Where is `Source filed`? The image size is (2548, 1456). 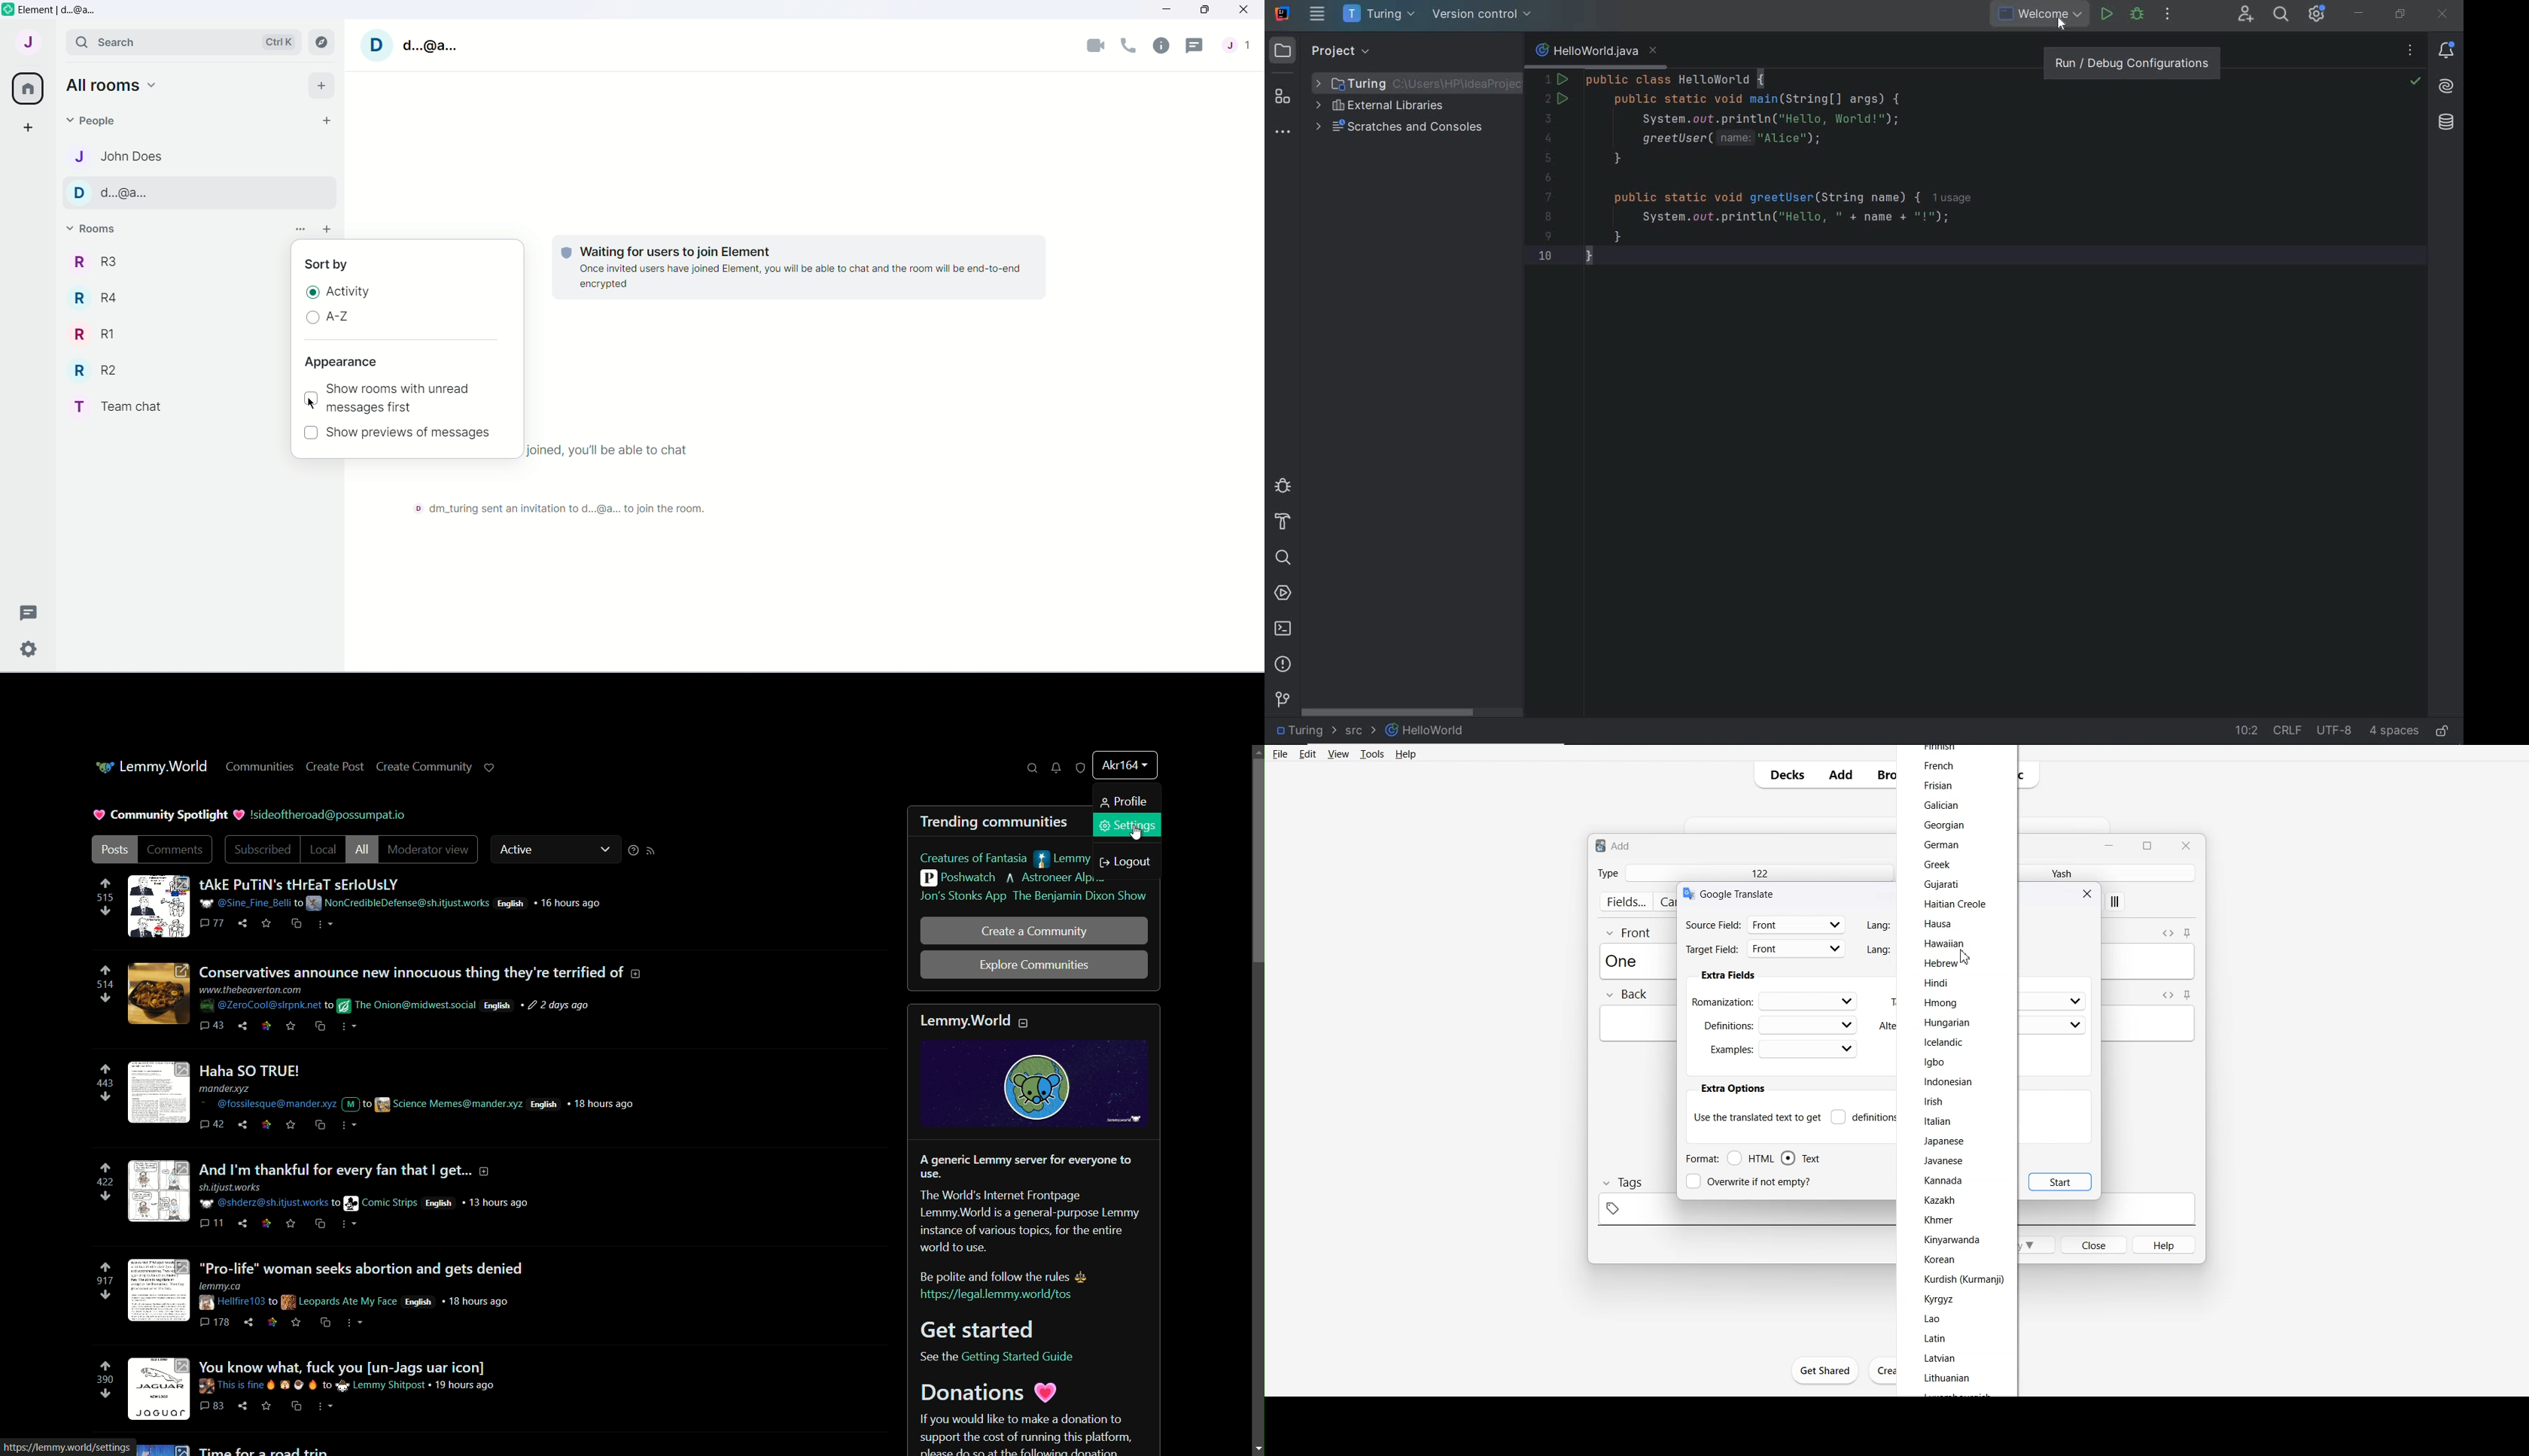
Source filed is located at coordinates (1766, 924).